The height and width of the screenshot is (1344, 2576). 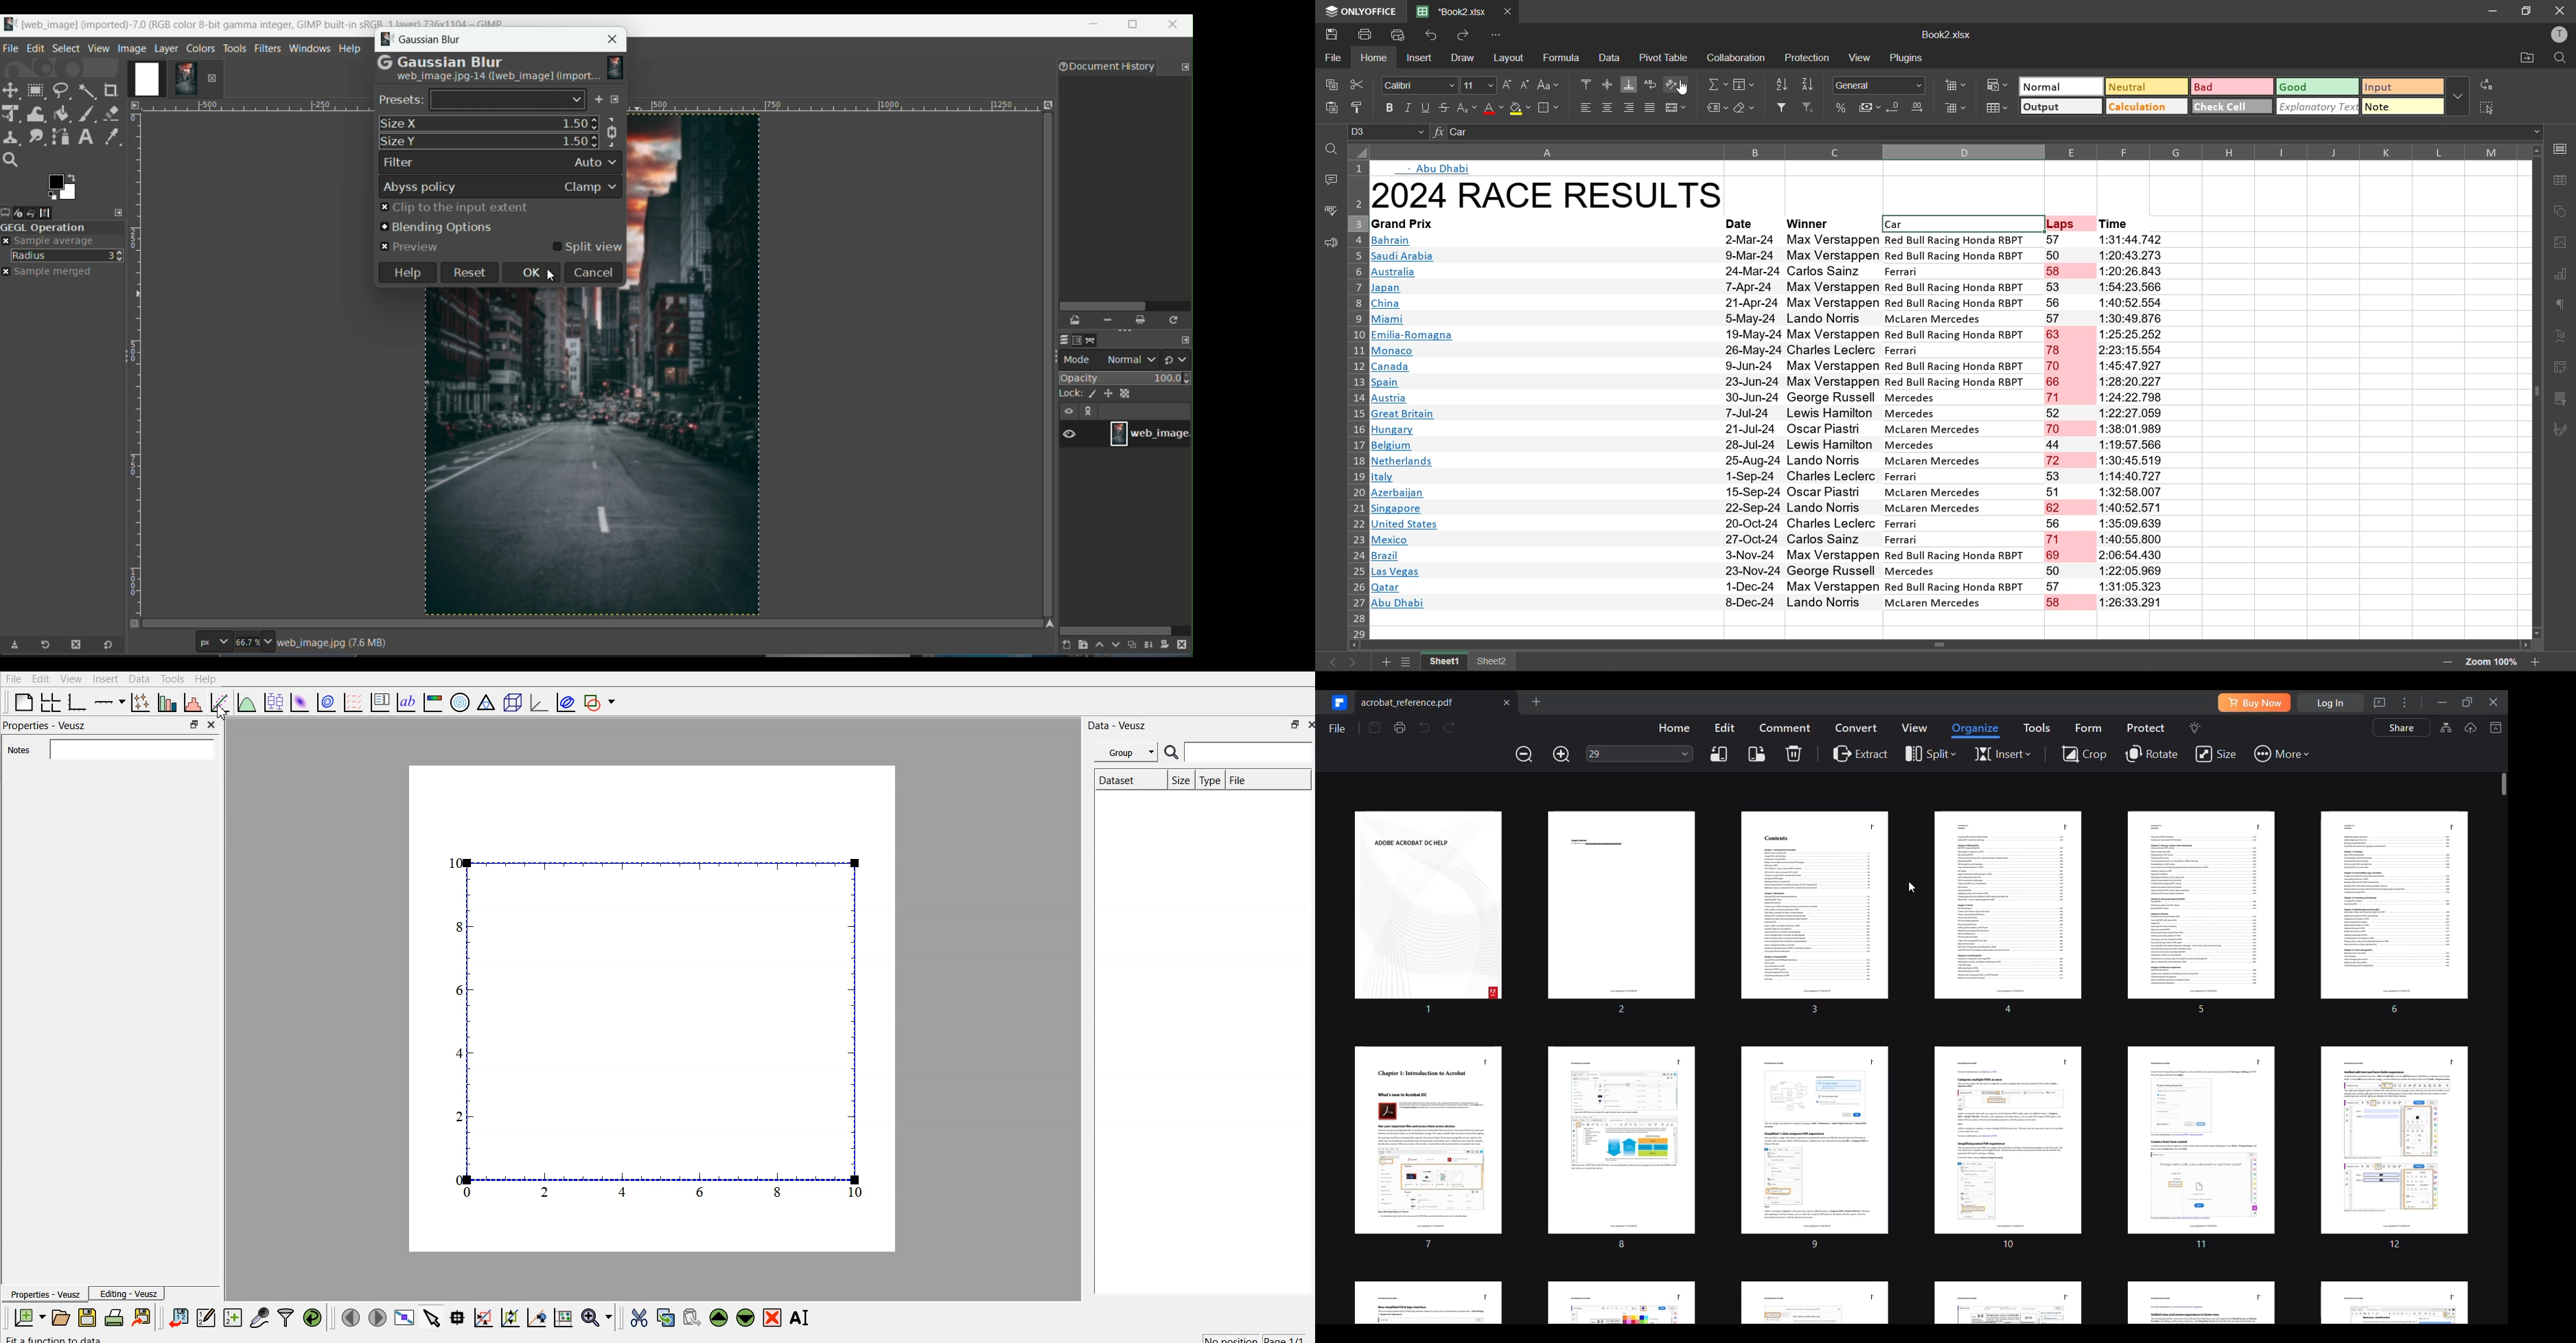 I want to click on undo, so click(x=1434, y=33).